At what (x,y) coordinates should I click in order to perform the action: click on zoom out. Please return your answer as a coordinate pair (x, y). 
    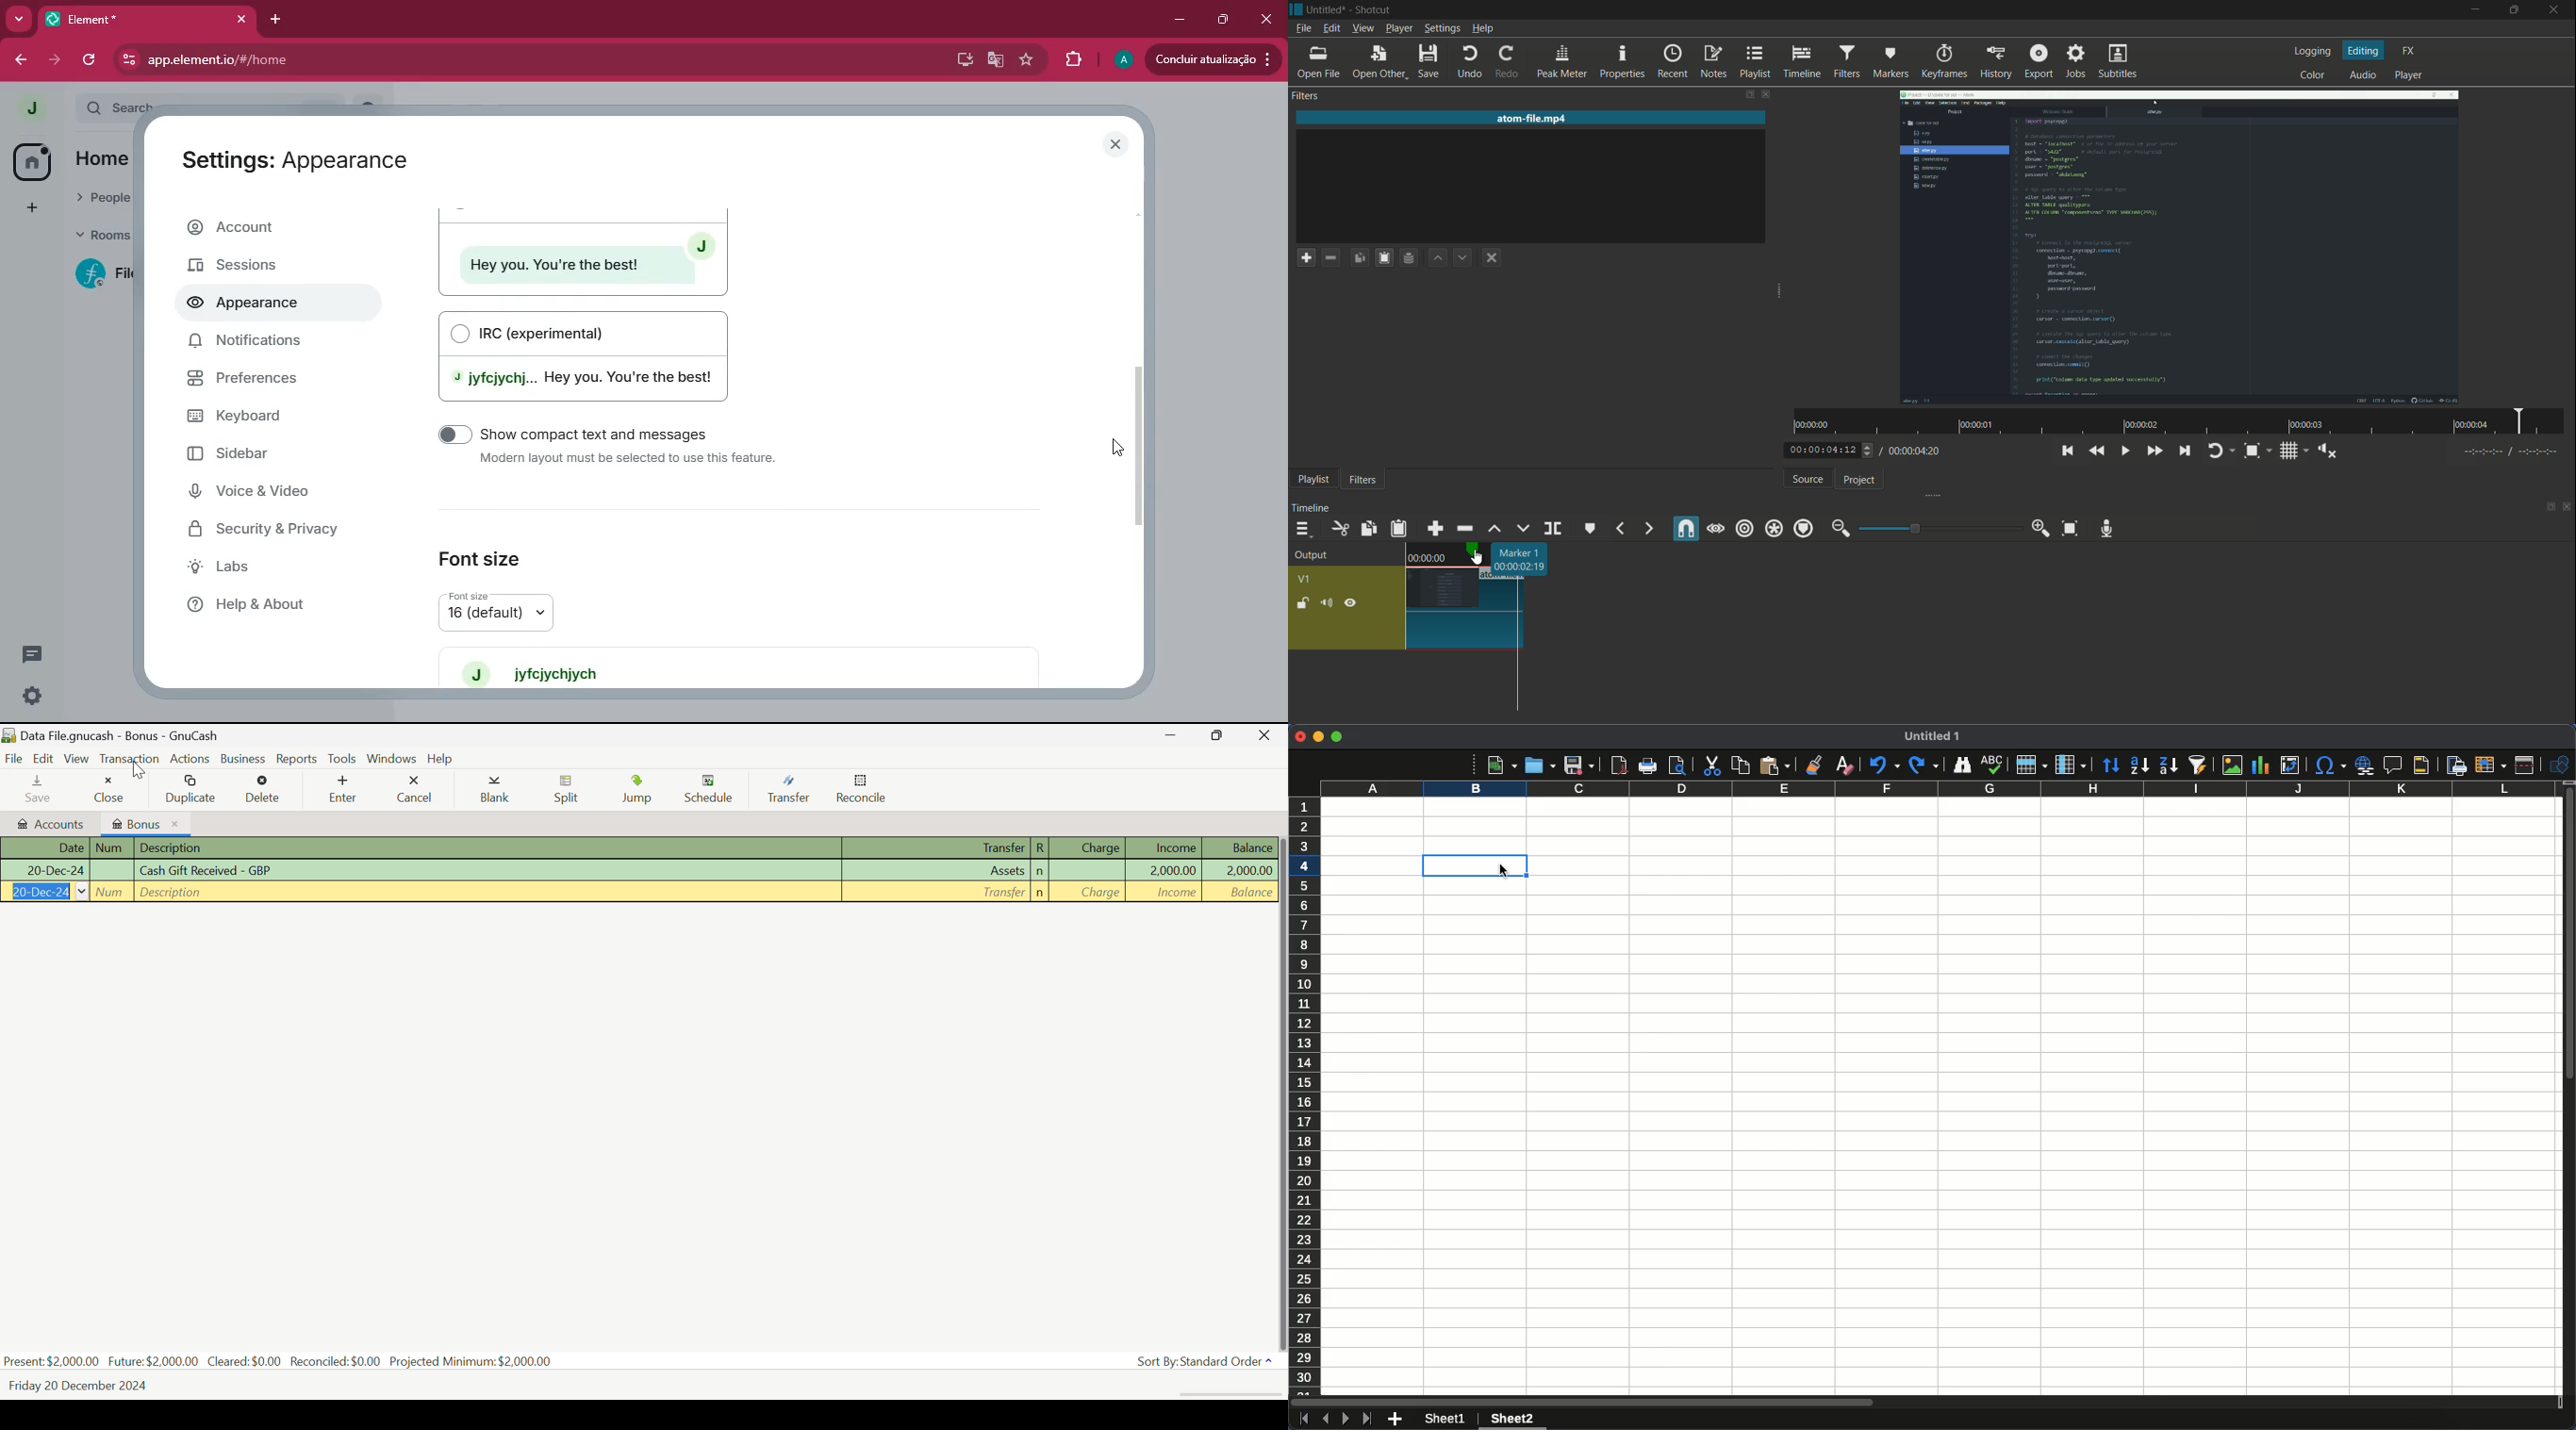
    Looking at the image, I should click on (1842, 530).